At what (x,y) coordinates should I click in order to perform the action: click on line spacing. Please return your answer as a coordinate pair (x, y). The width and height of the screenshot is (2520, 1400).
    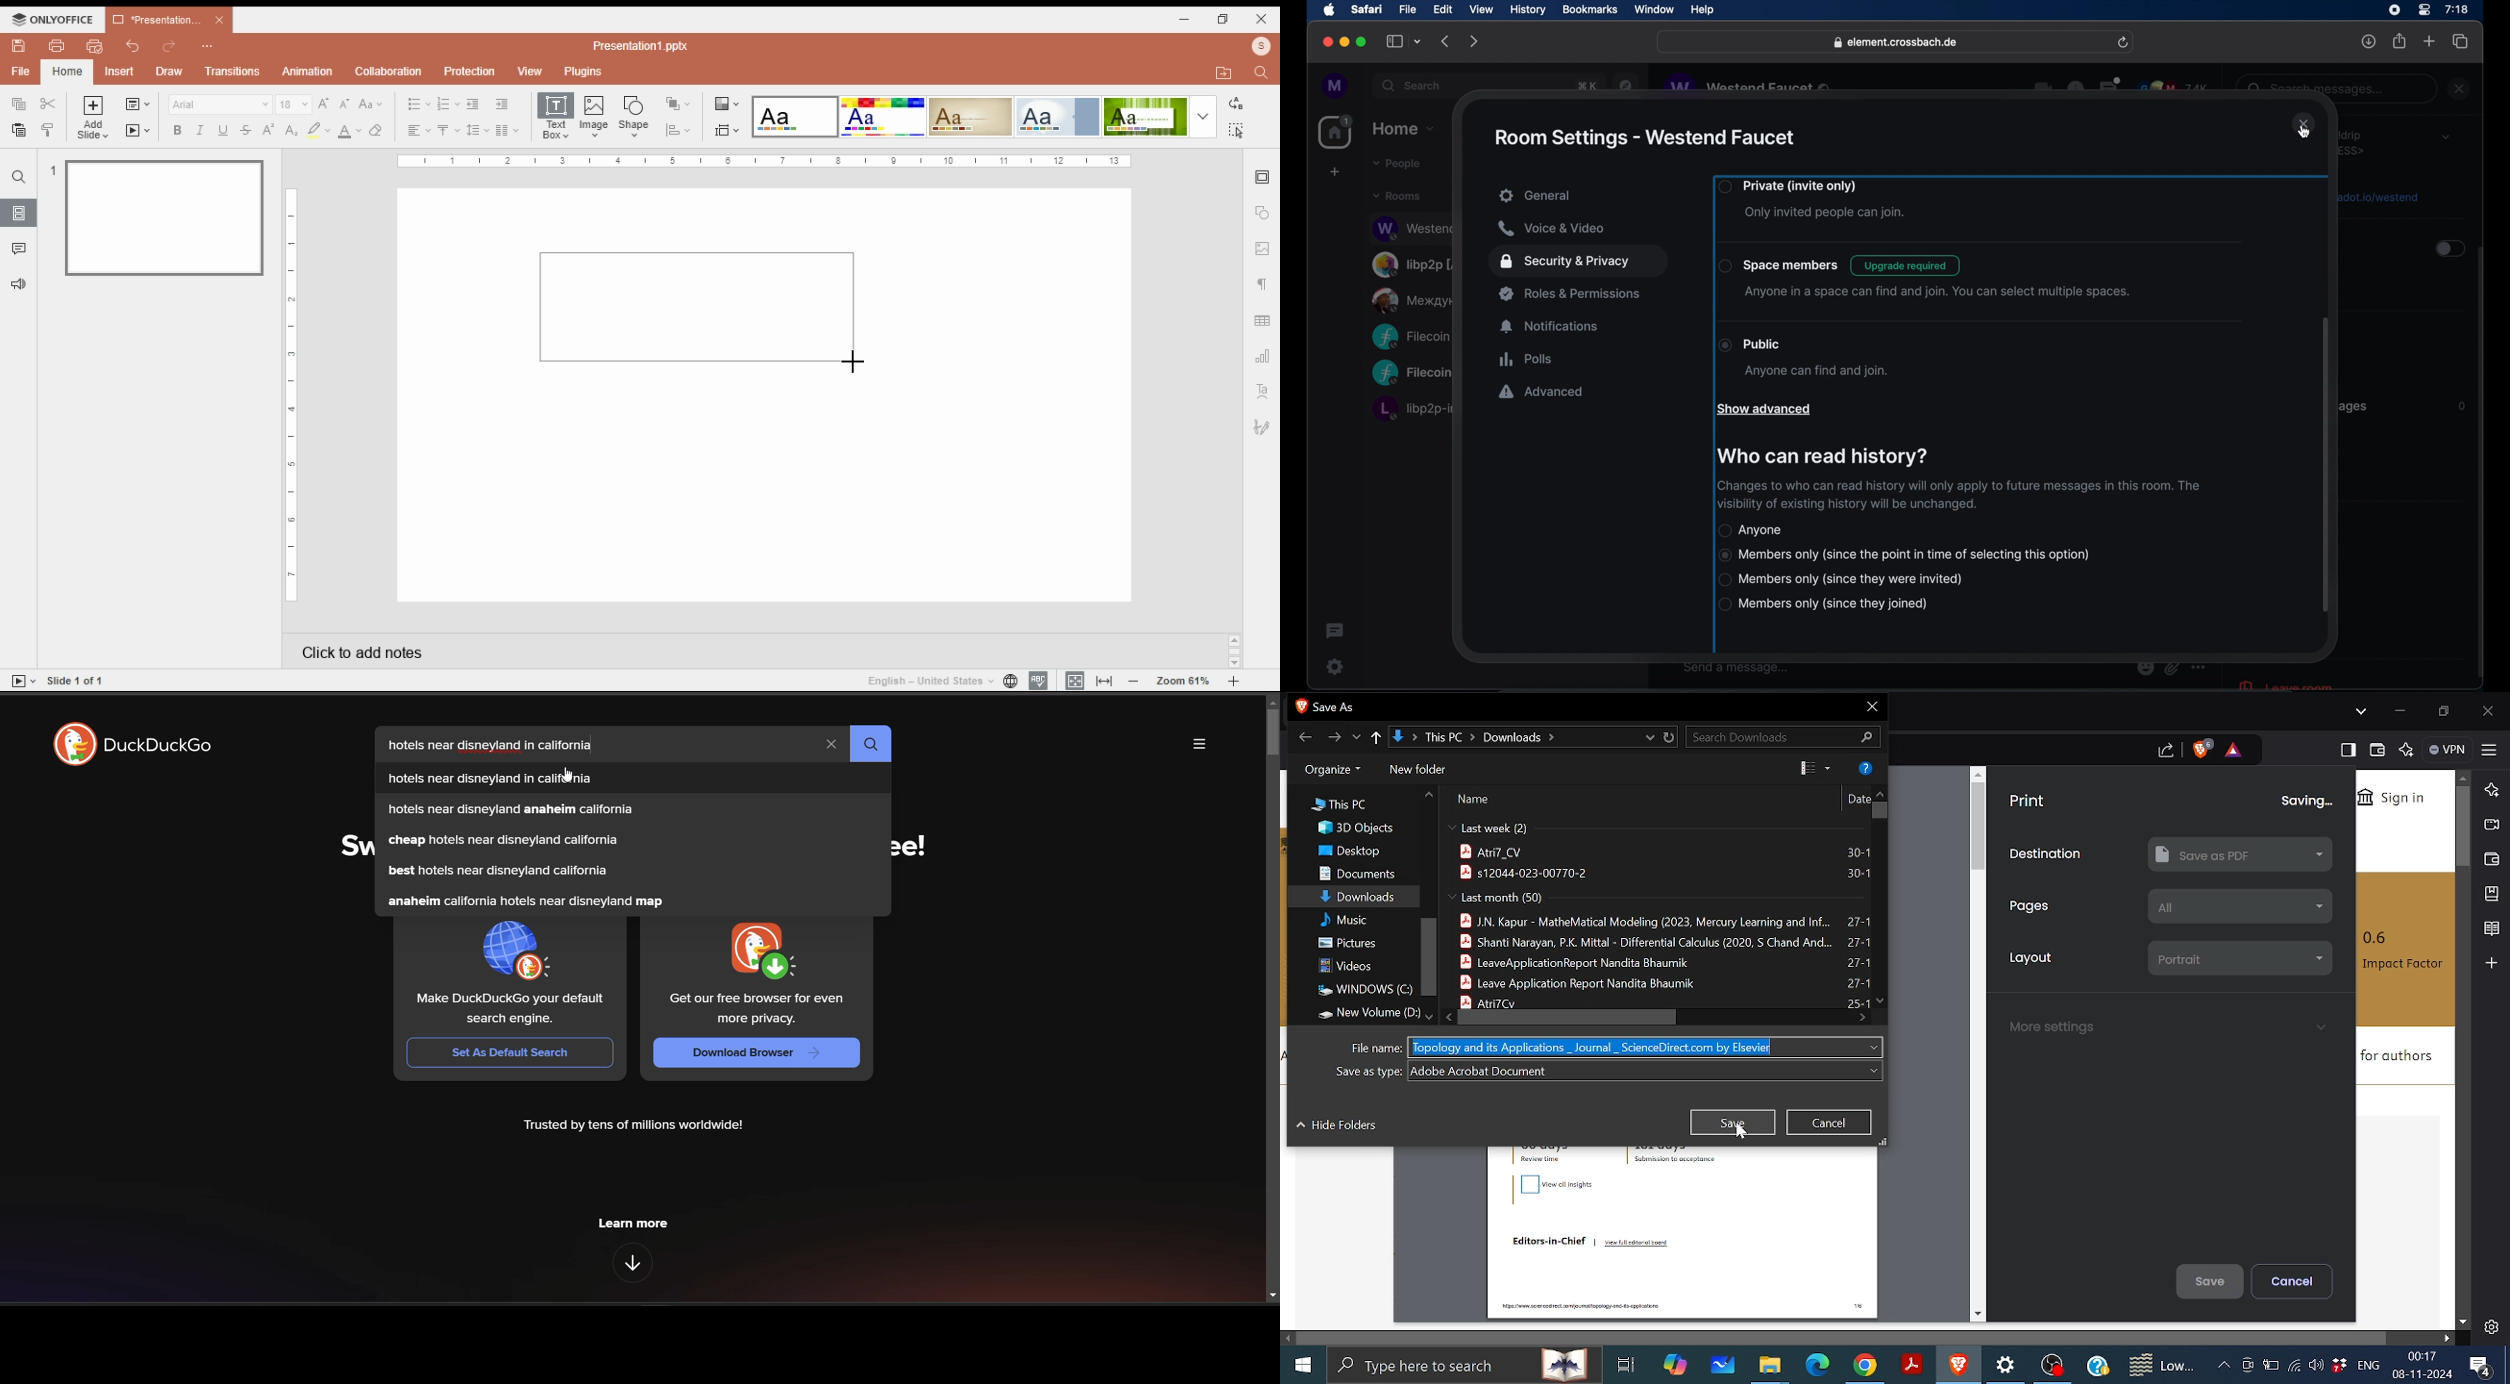
    Looking at the image, I should click on (479, 130).